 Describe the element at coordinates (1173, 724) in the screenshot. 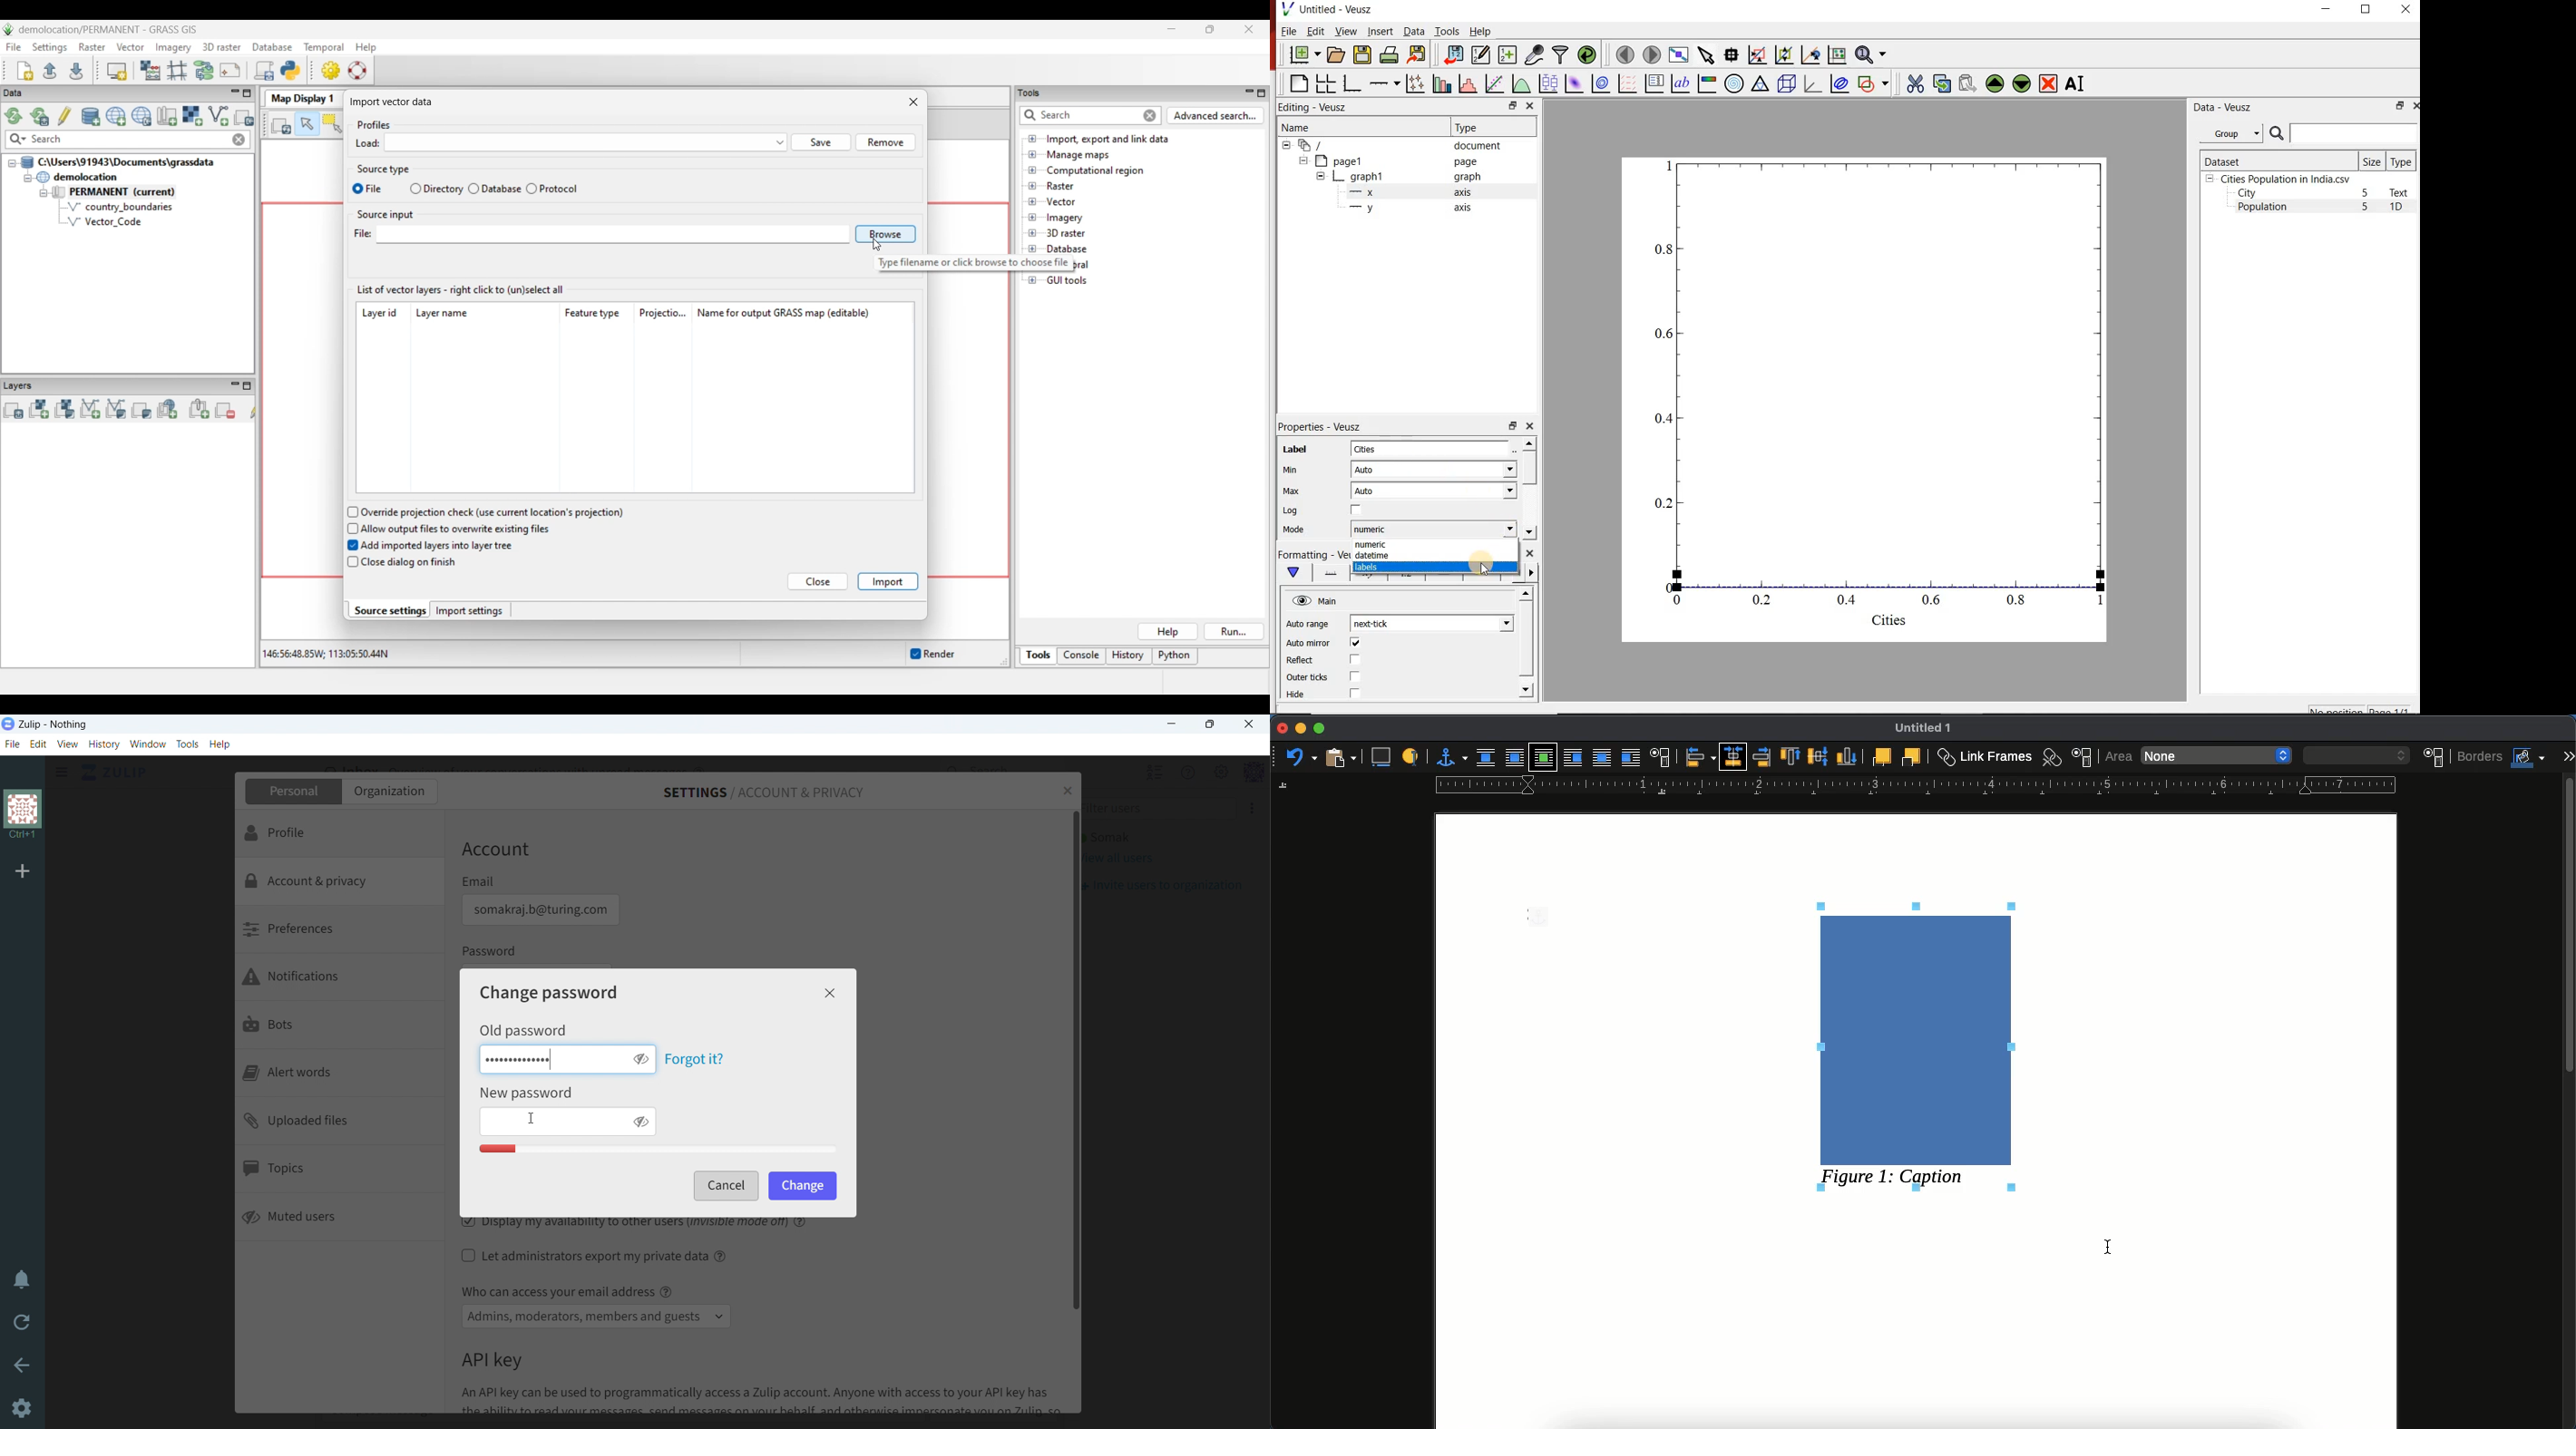

I see `minimize` at that location.